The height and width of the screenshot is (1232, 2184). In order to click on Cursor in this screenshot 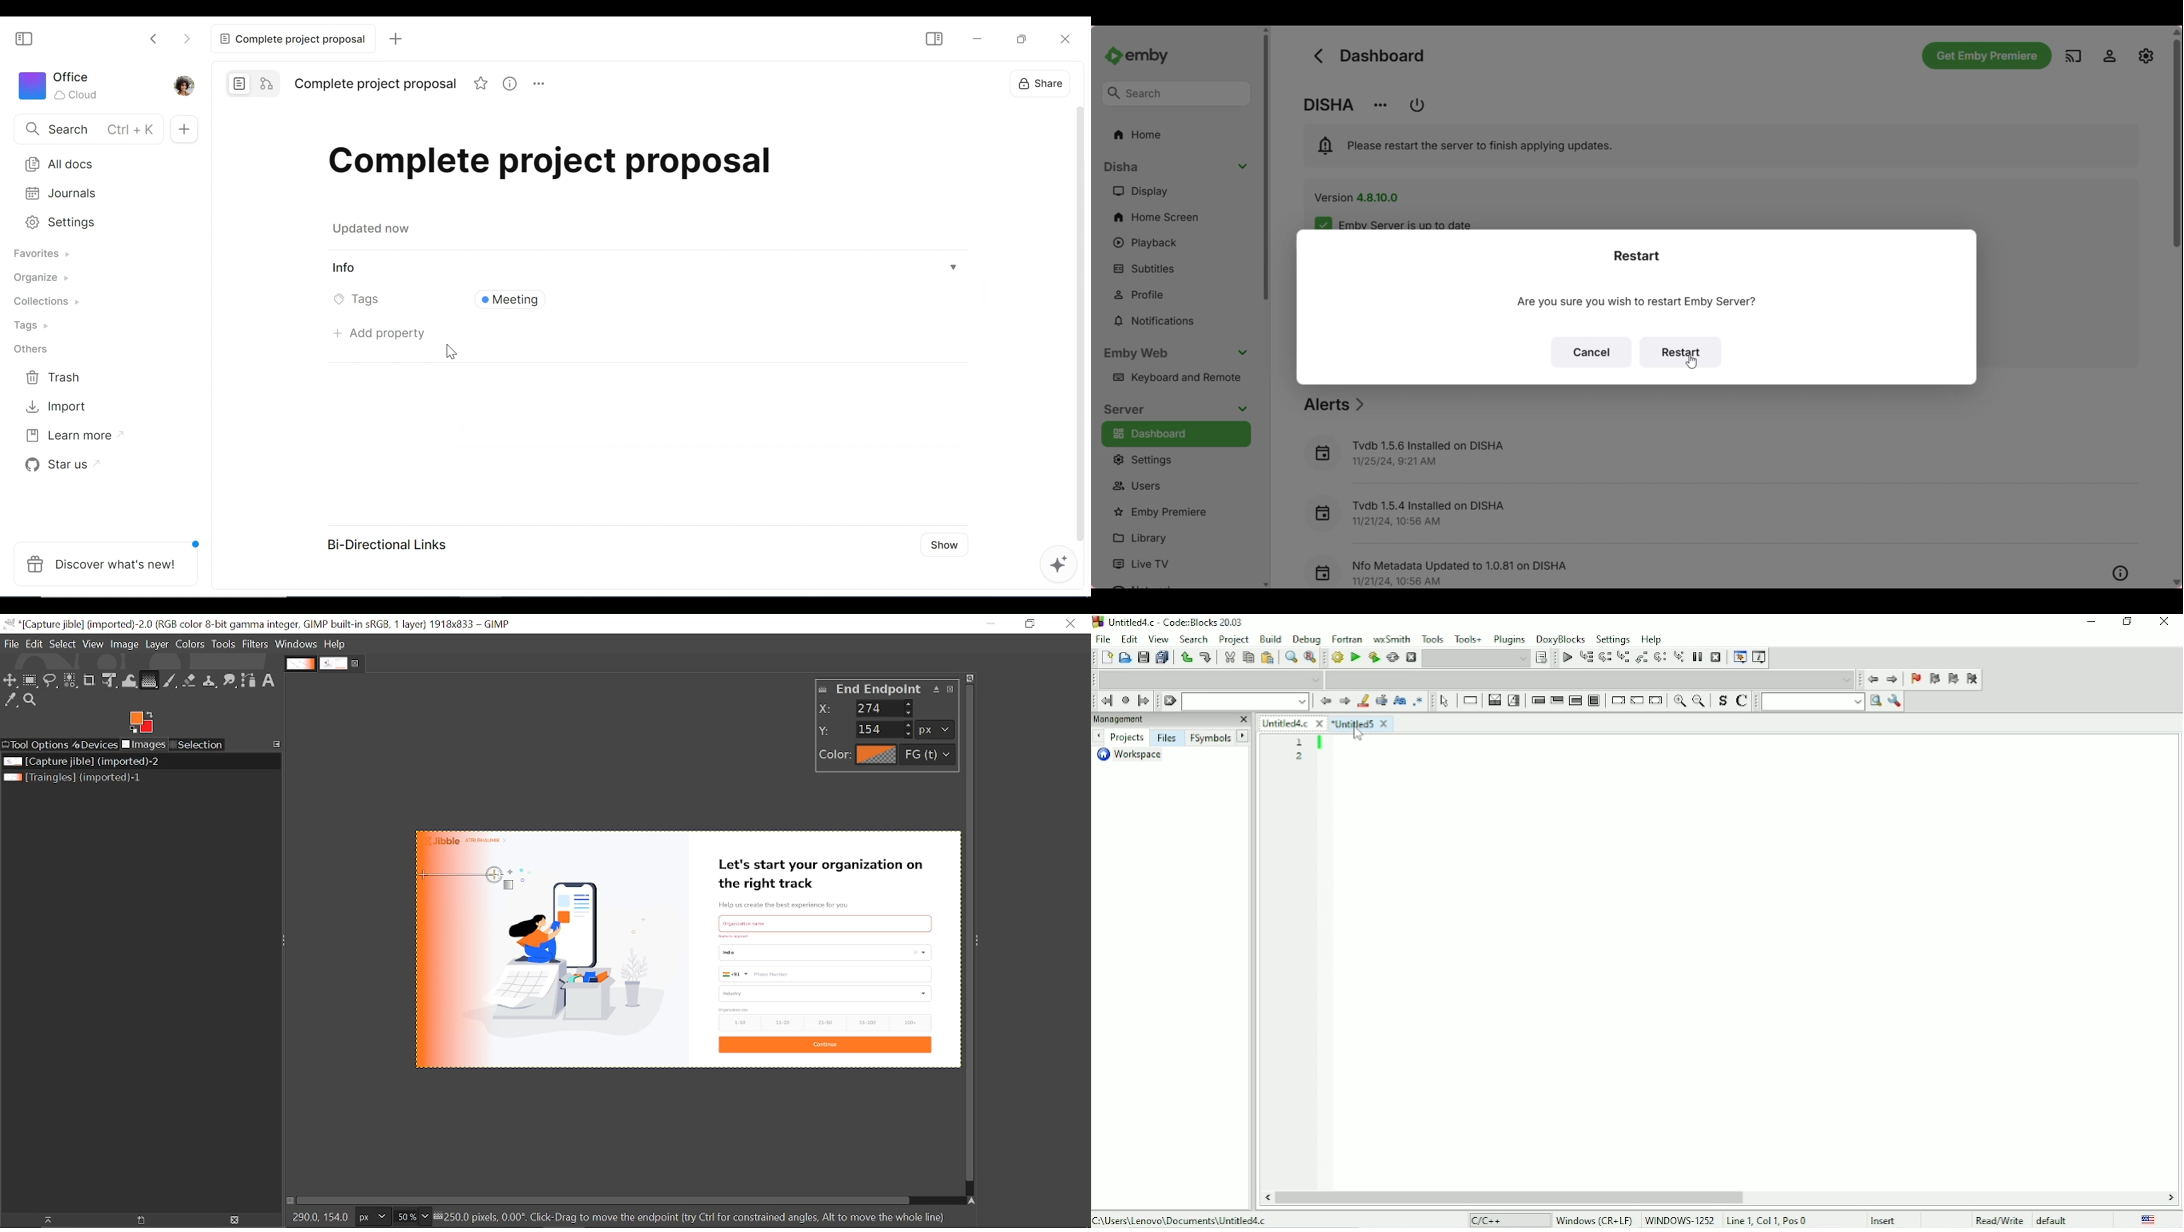, I will do `click(1360, 734)`.